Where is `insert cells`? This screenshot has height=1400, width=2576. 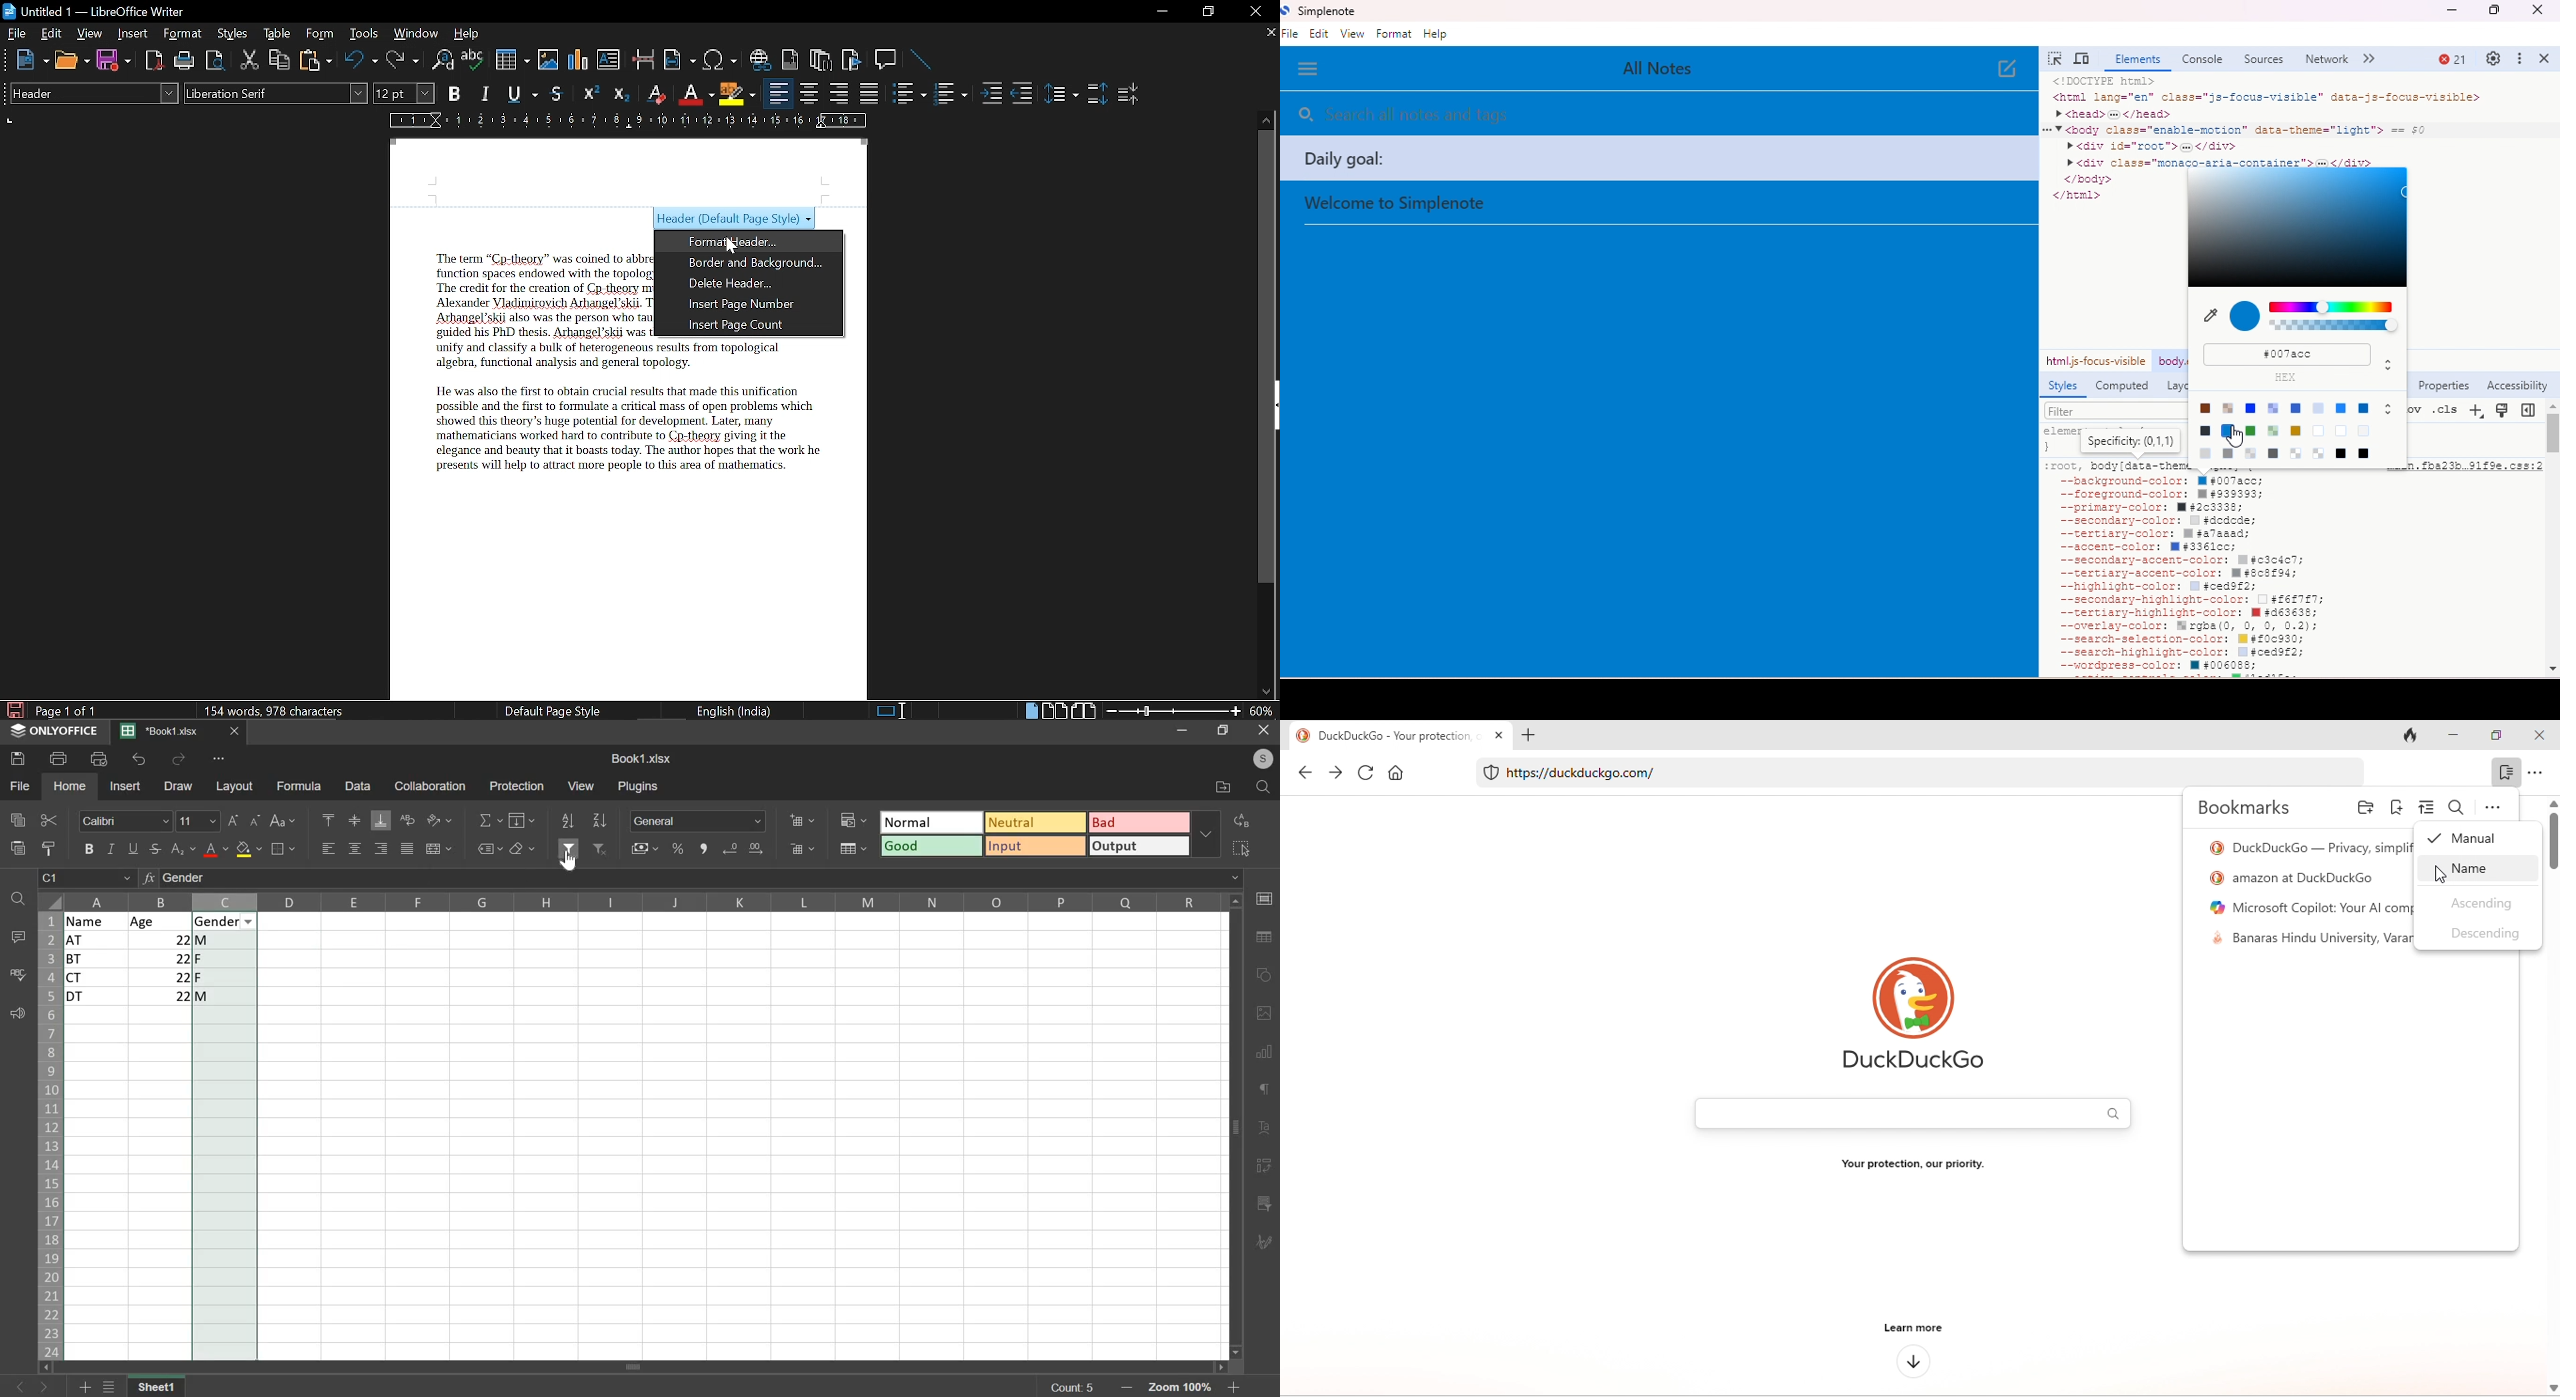
insert cells is located at coordinates (802, 820).